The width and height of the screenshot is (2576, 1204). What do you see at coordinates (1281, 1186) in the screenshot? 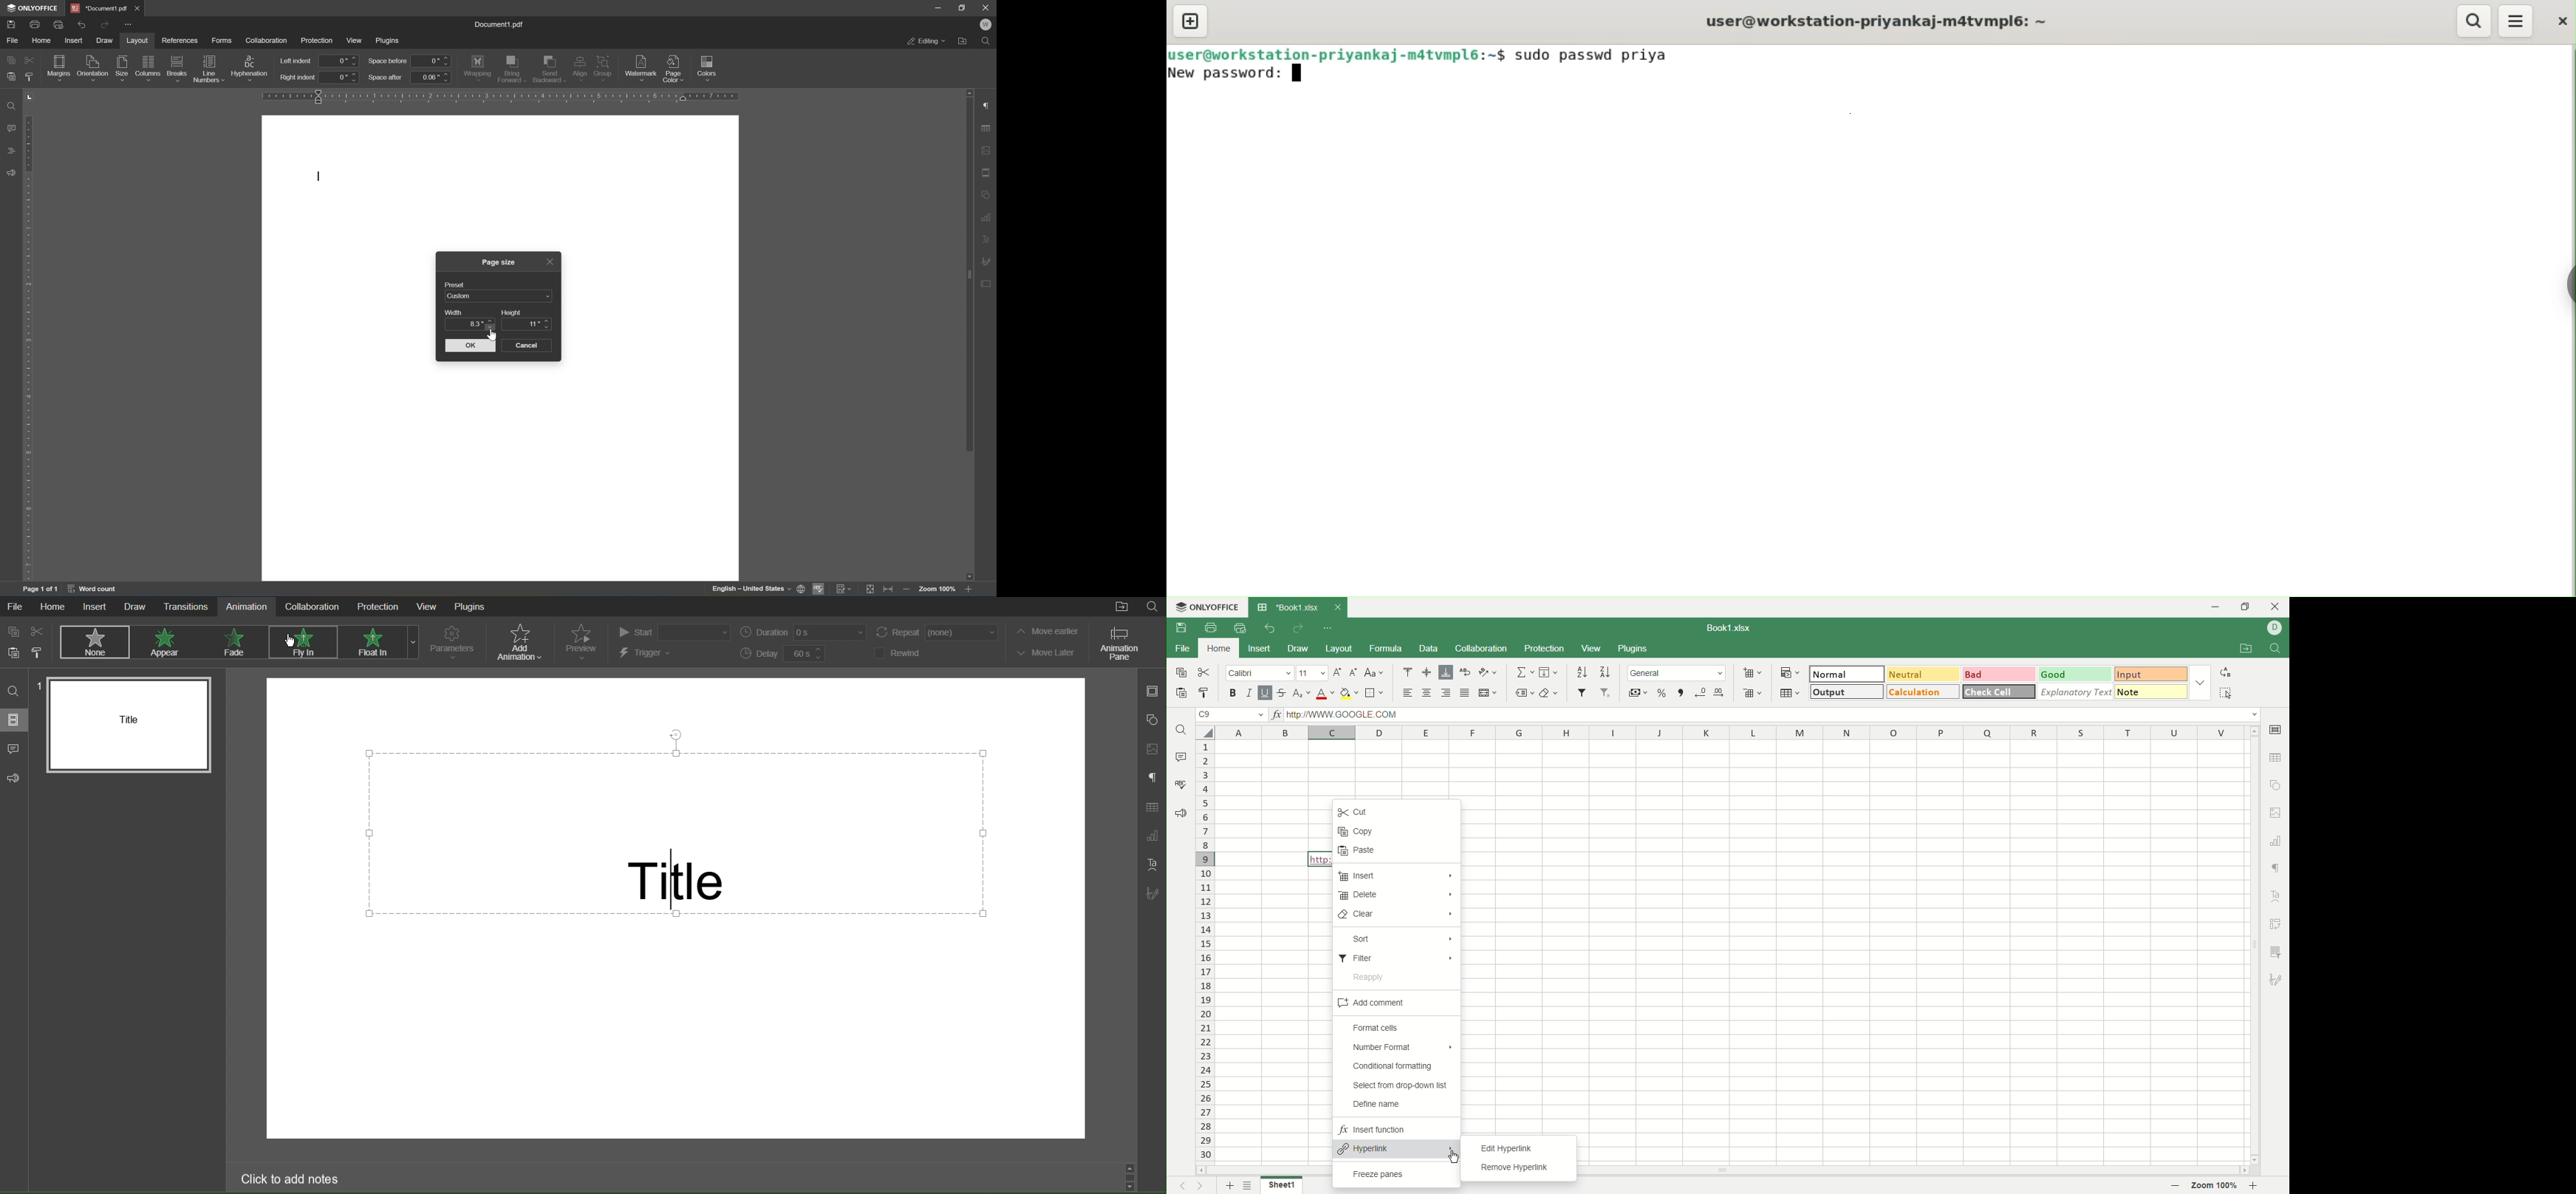
I see `sheet` at bounding box center [1281, 1186].